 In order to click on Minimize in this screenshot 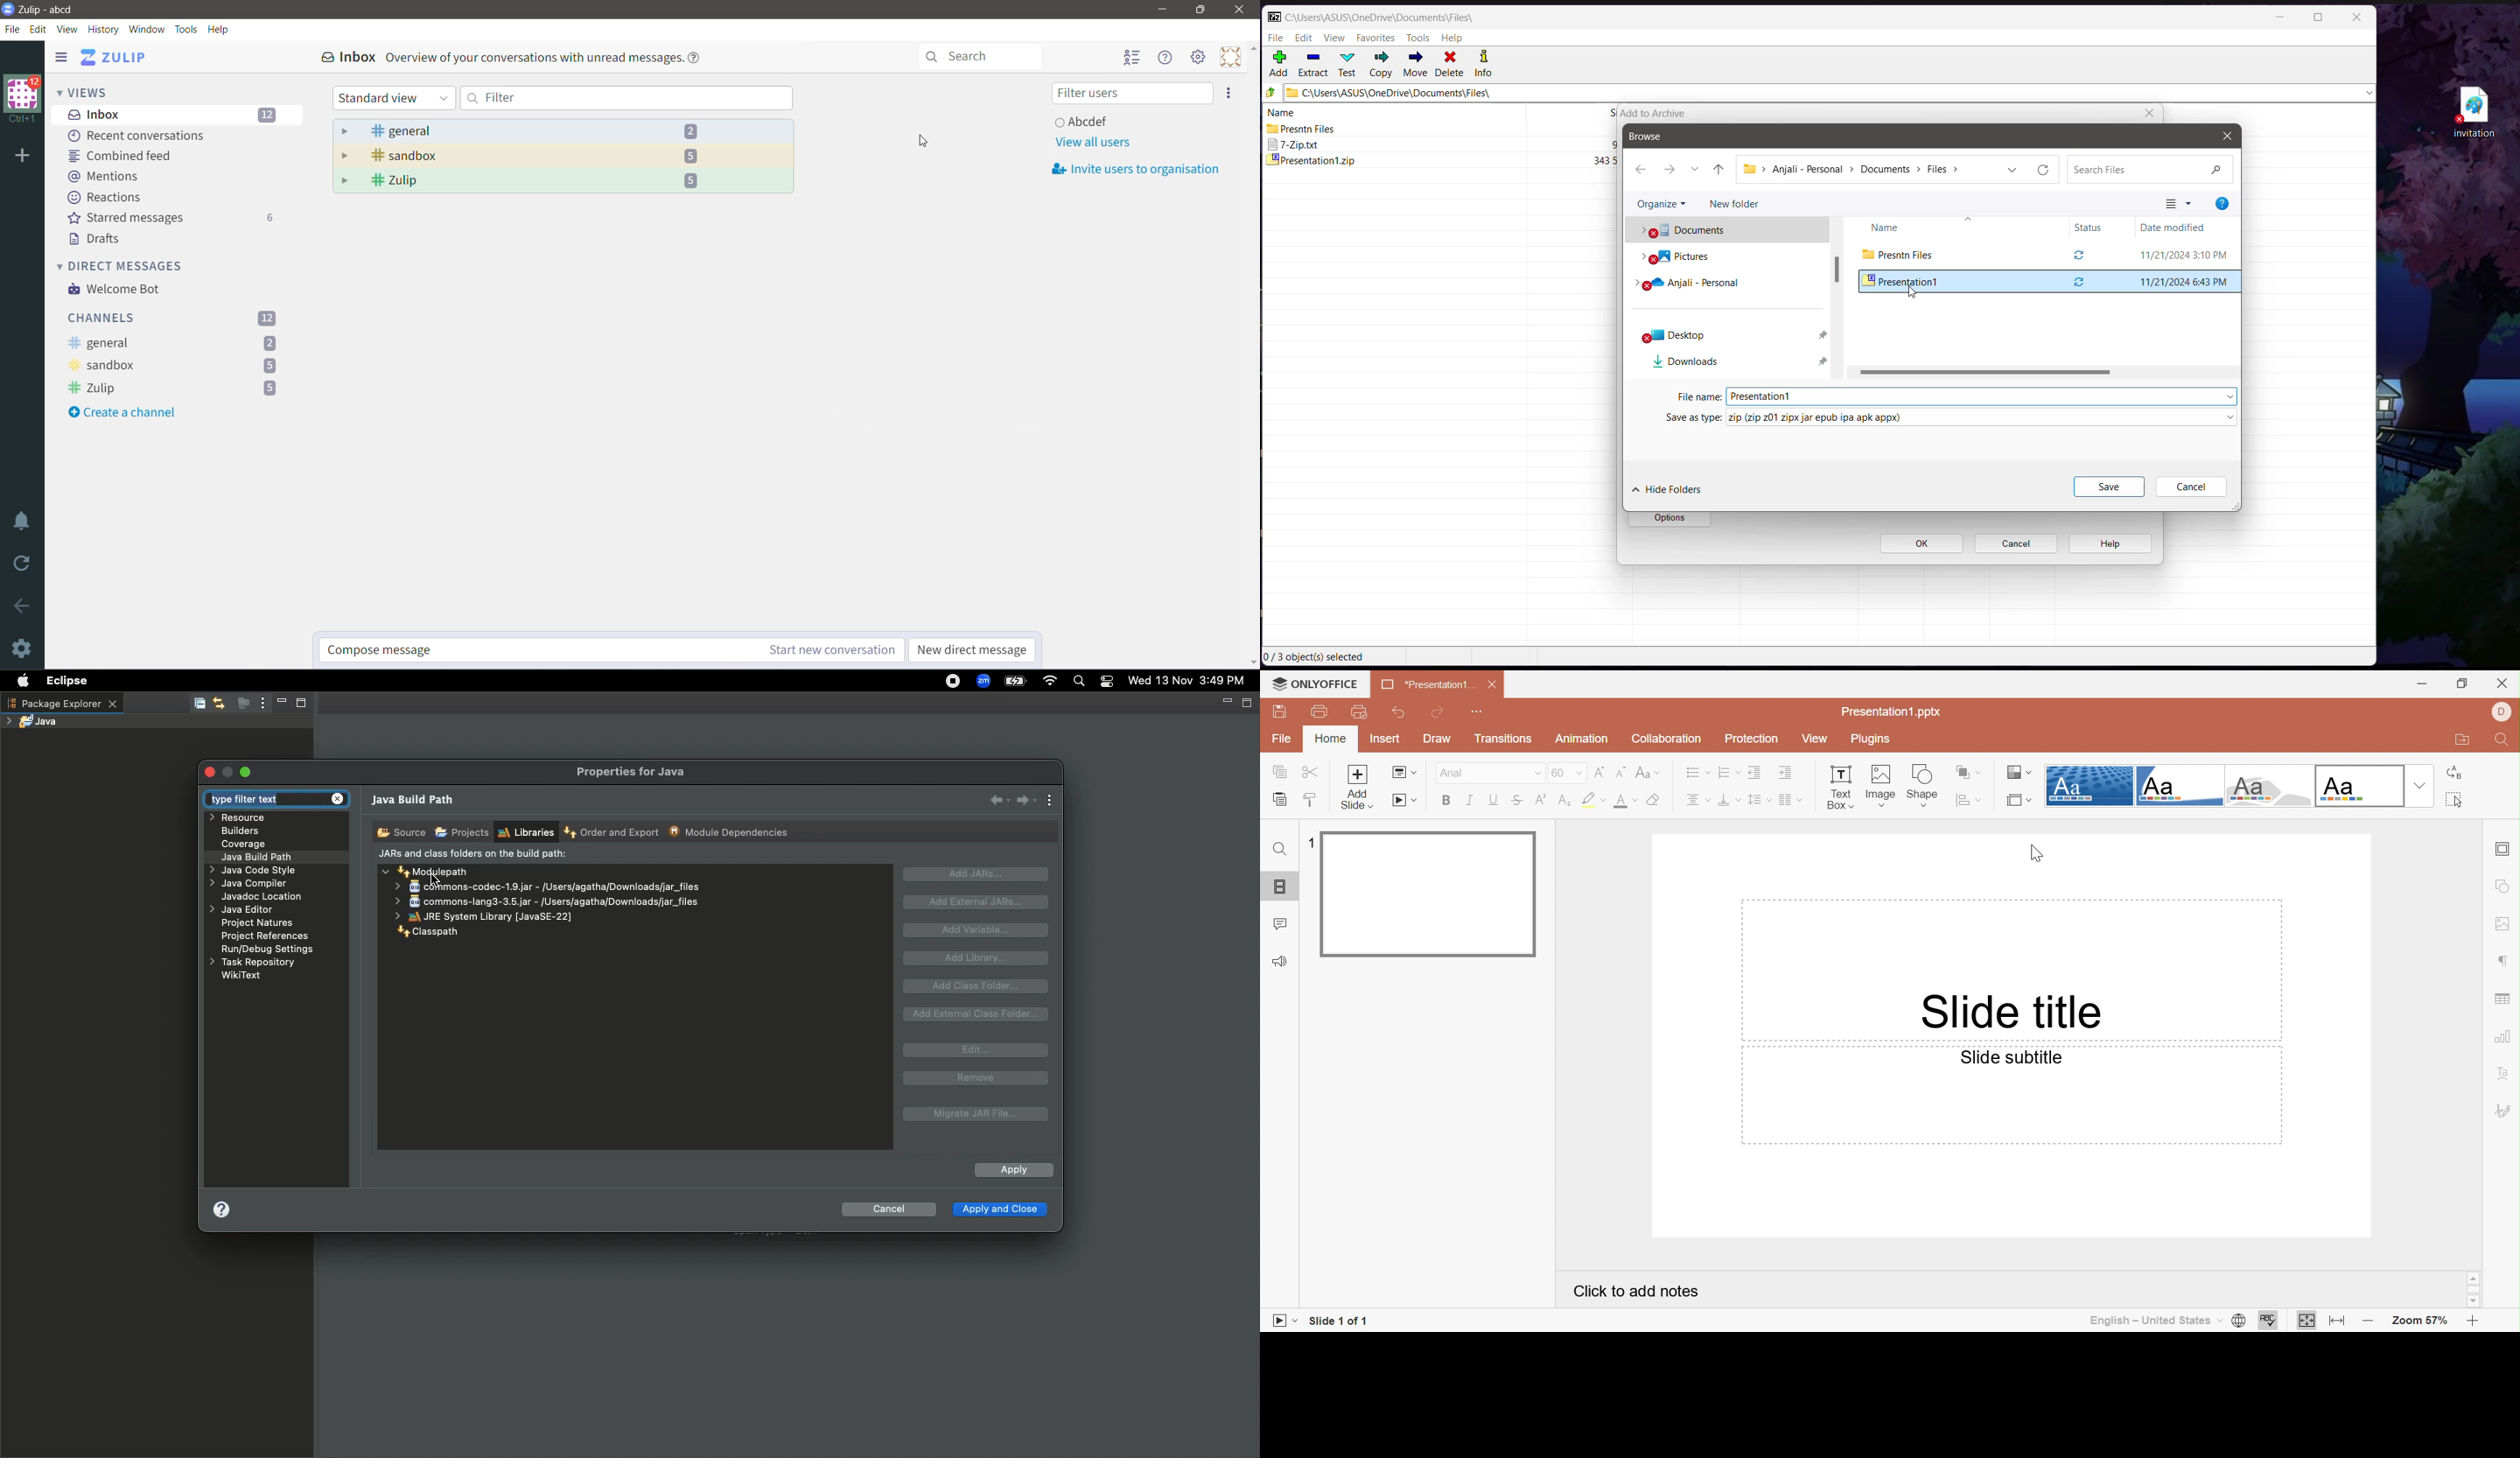, I will do `click(1161, 9)`.